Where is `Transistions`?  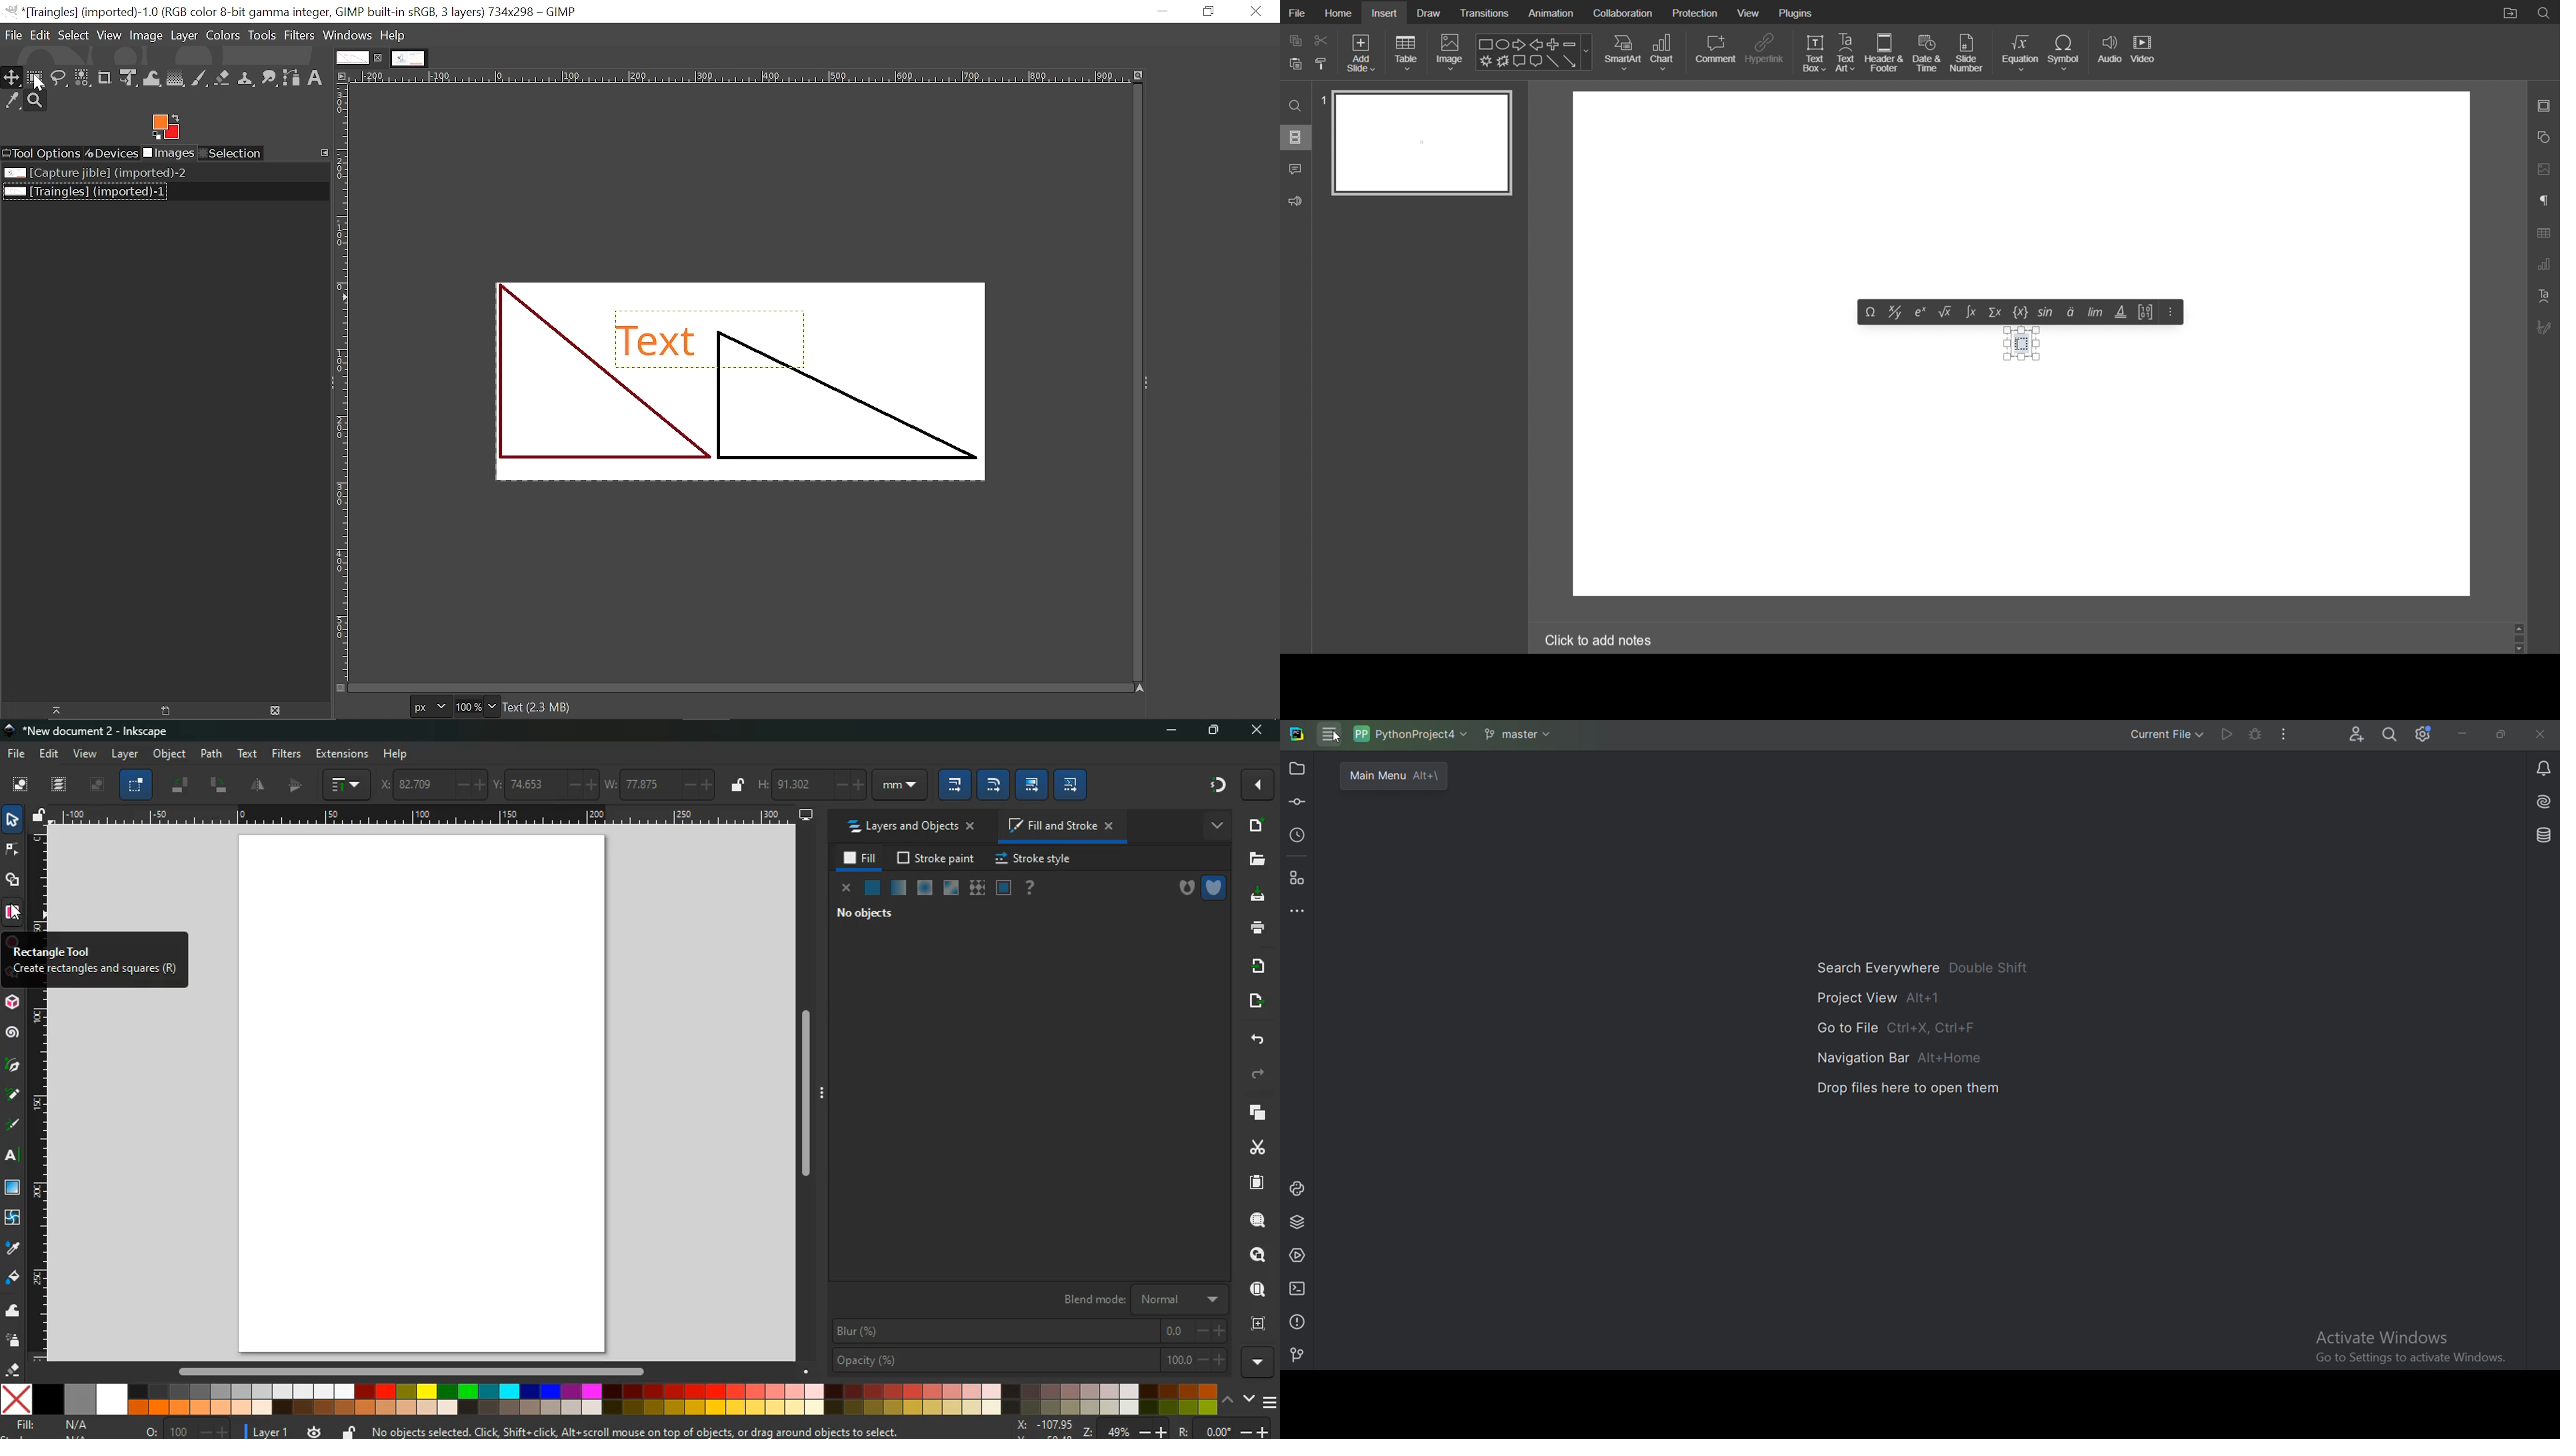
Transistions is located at coordinates (1485, 13).